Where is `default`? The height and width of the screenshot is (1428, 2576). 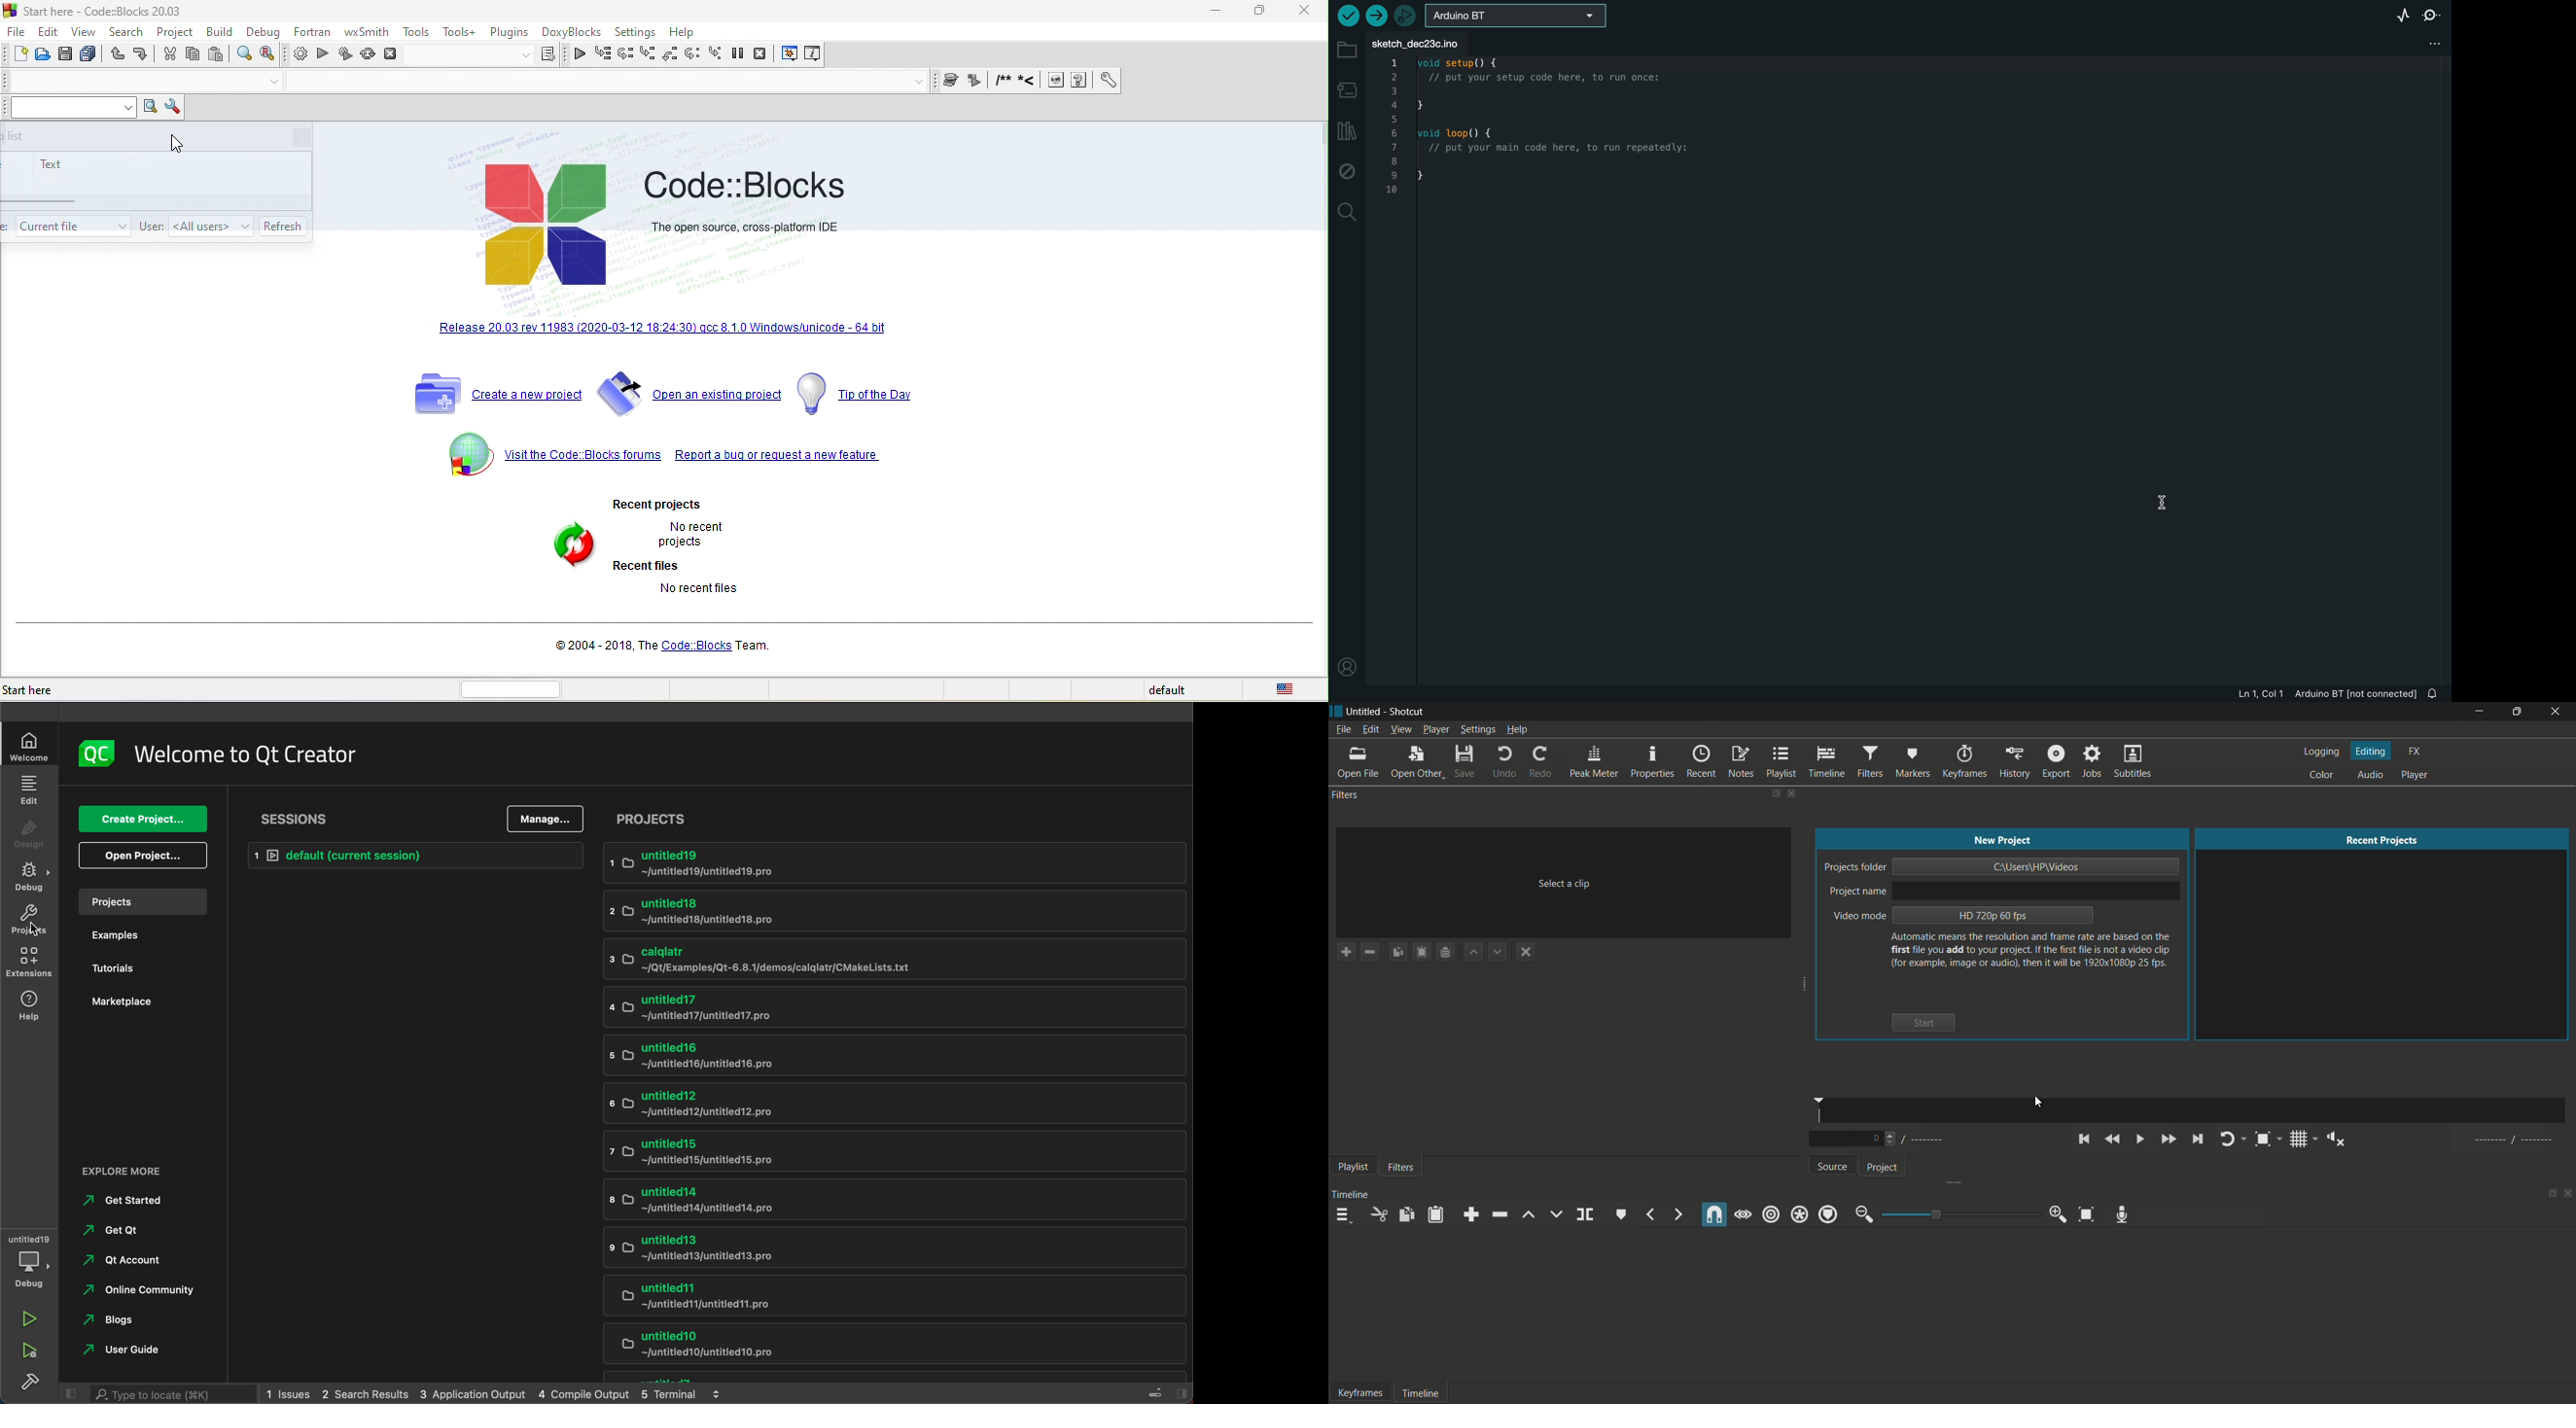 default is located at coordinates (1182, 690).